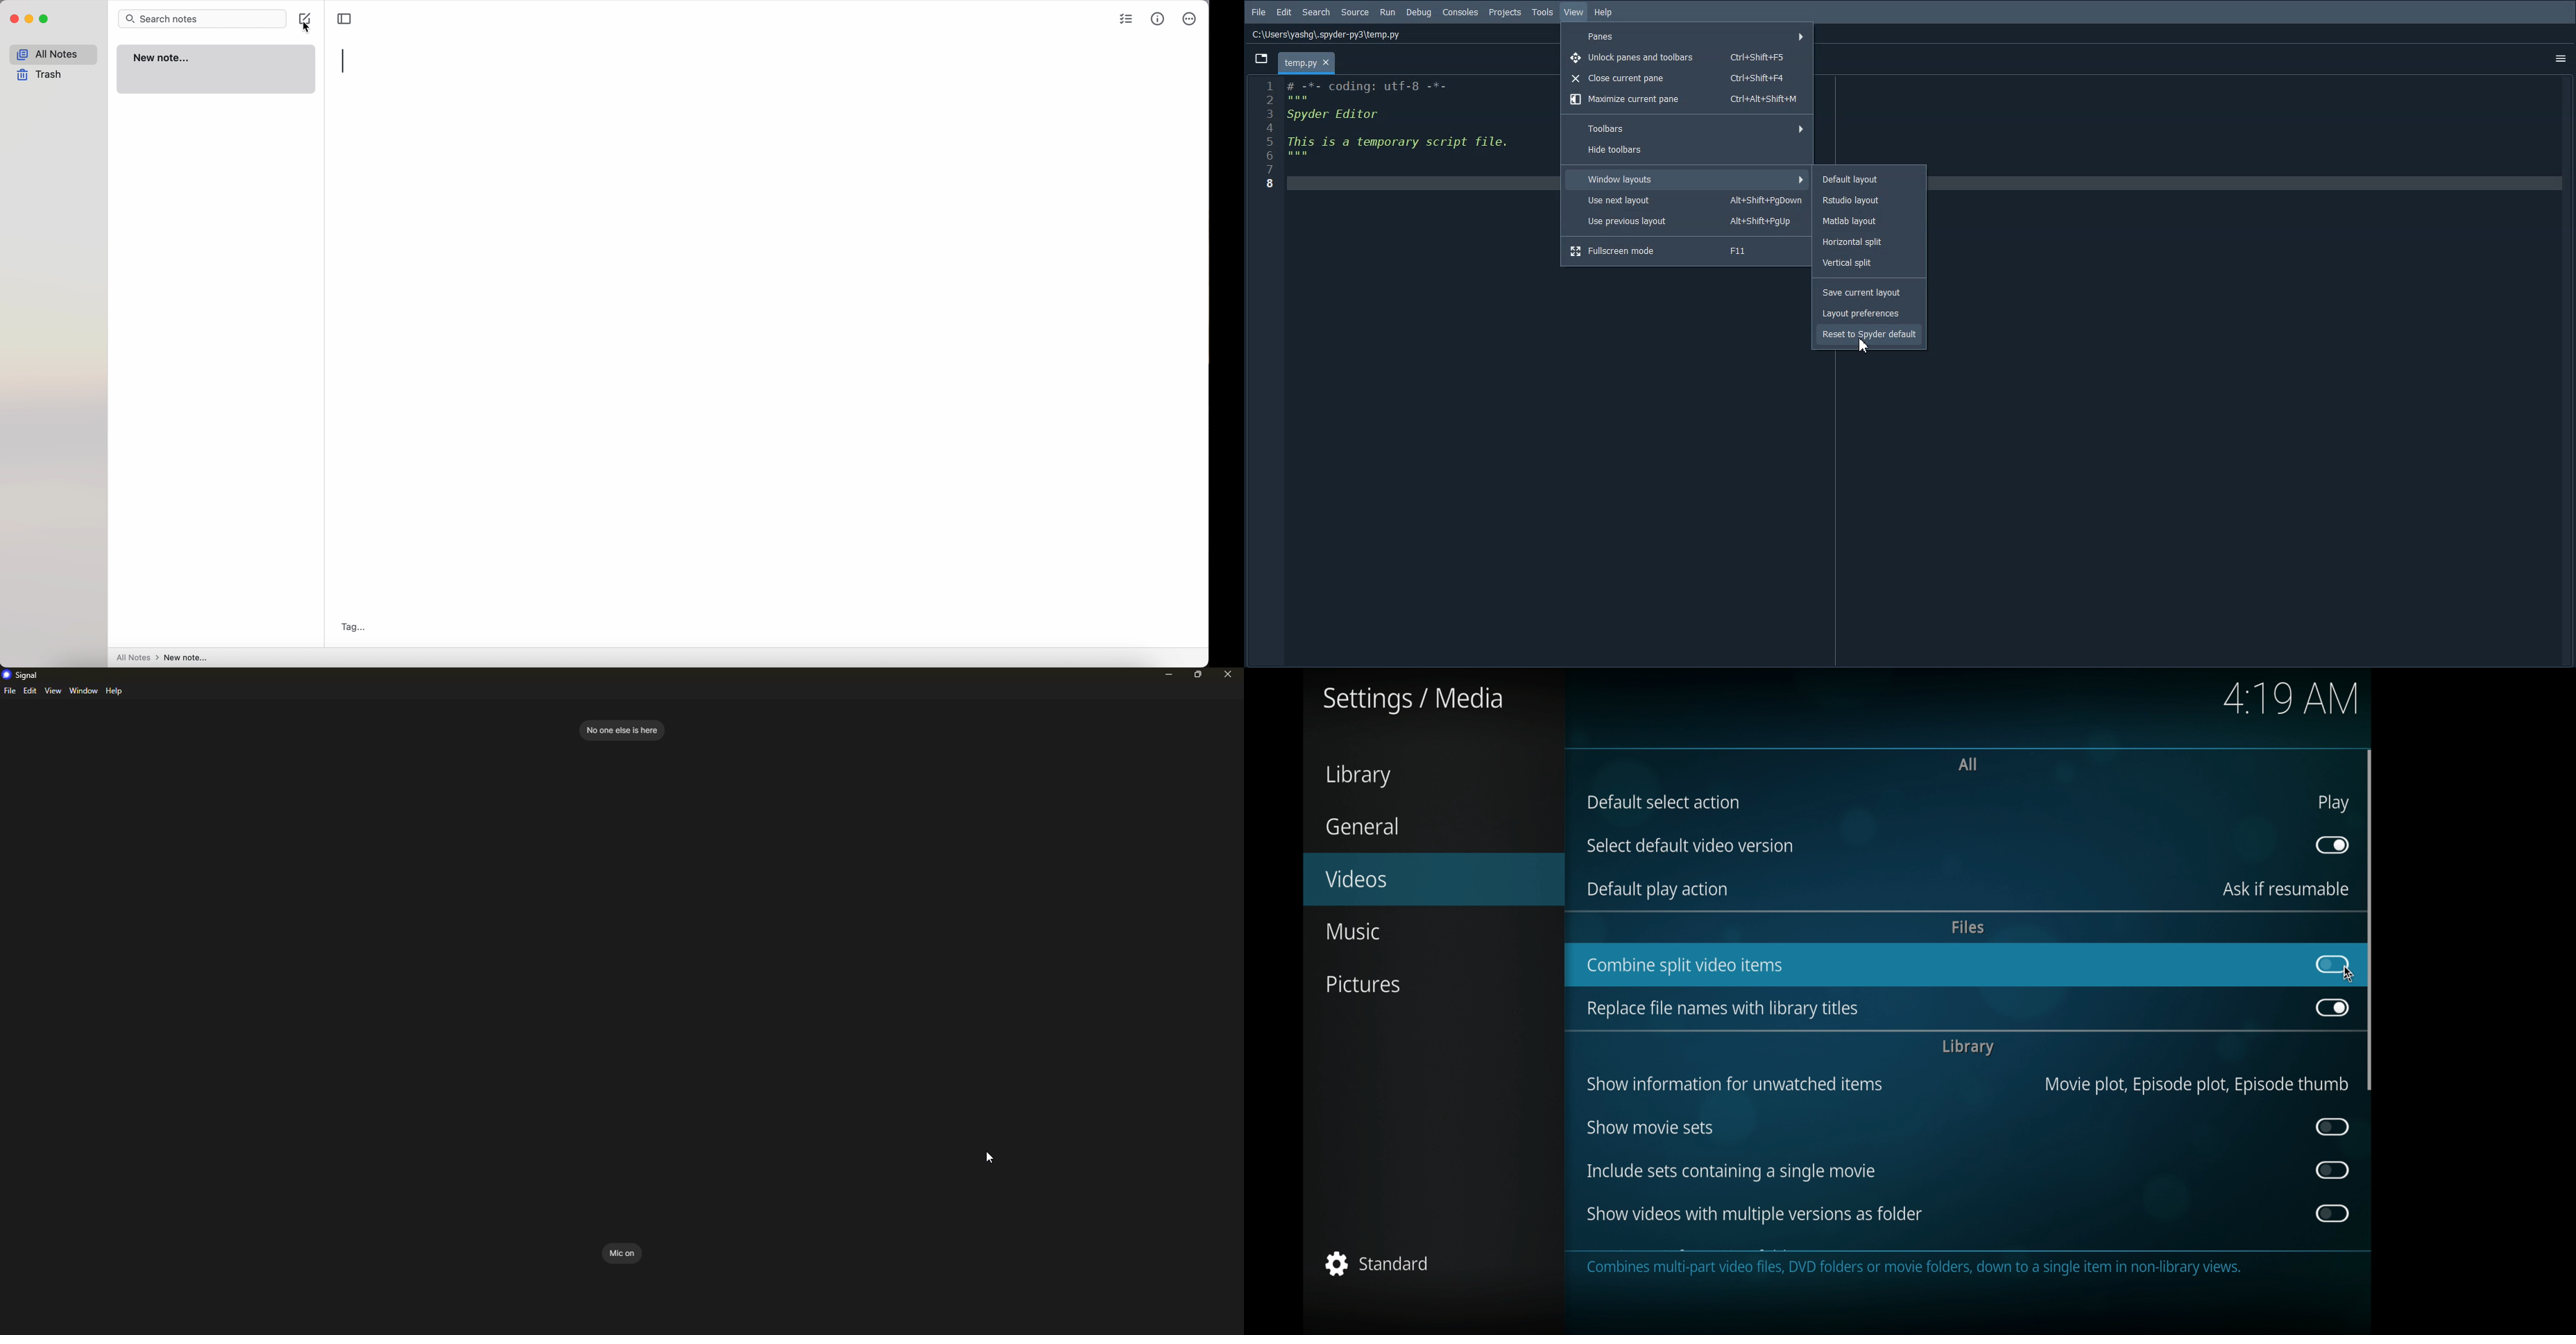 The image size is (2576, 1344). What do you see at coordinates (1867, 313) in the screenshot?
I see `Layout preferences` at bounding box center [1867, 313].